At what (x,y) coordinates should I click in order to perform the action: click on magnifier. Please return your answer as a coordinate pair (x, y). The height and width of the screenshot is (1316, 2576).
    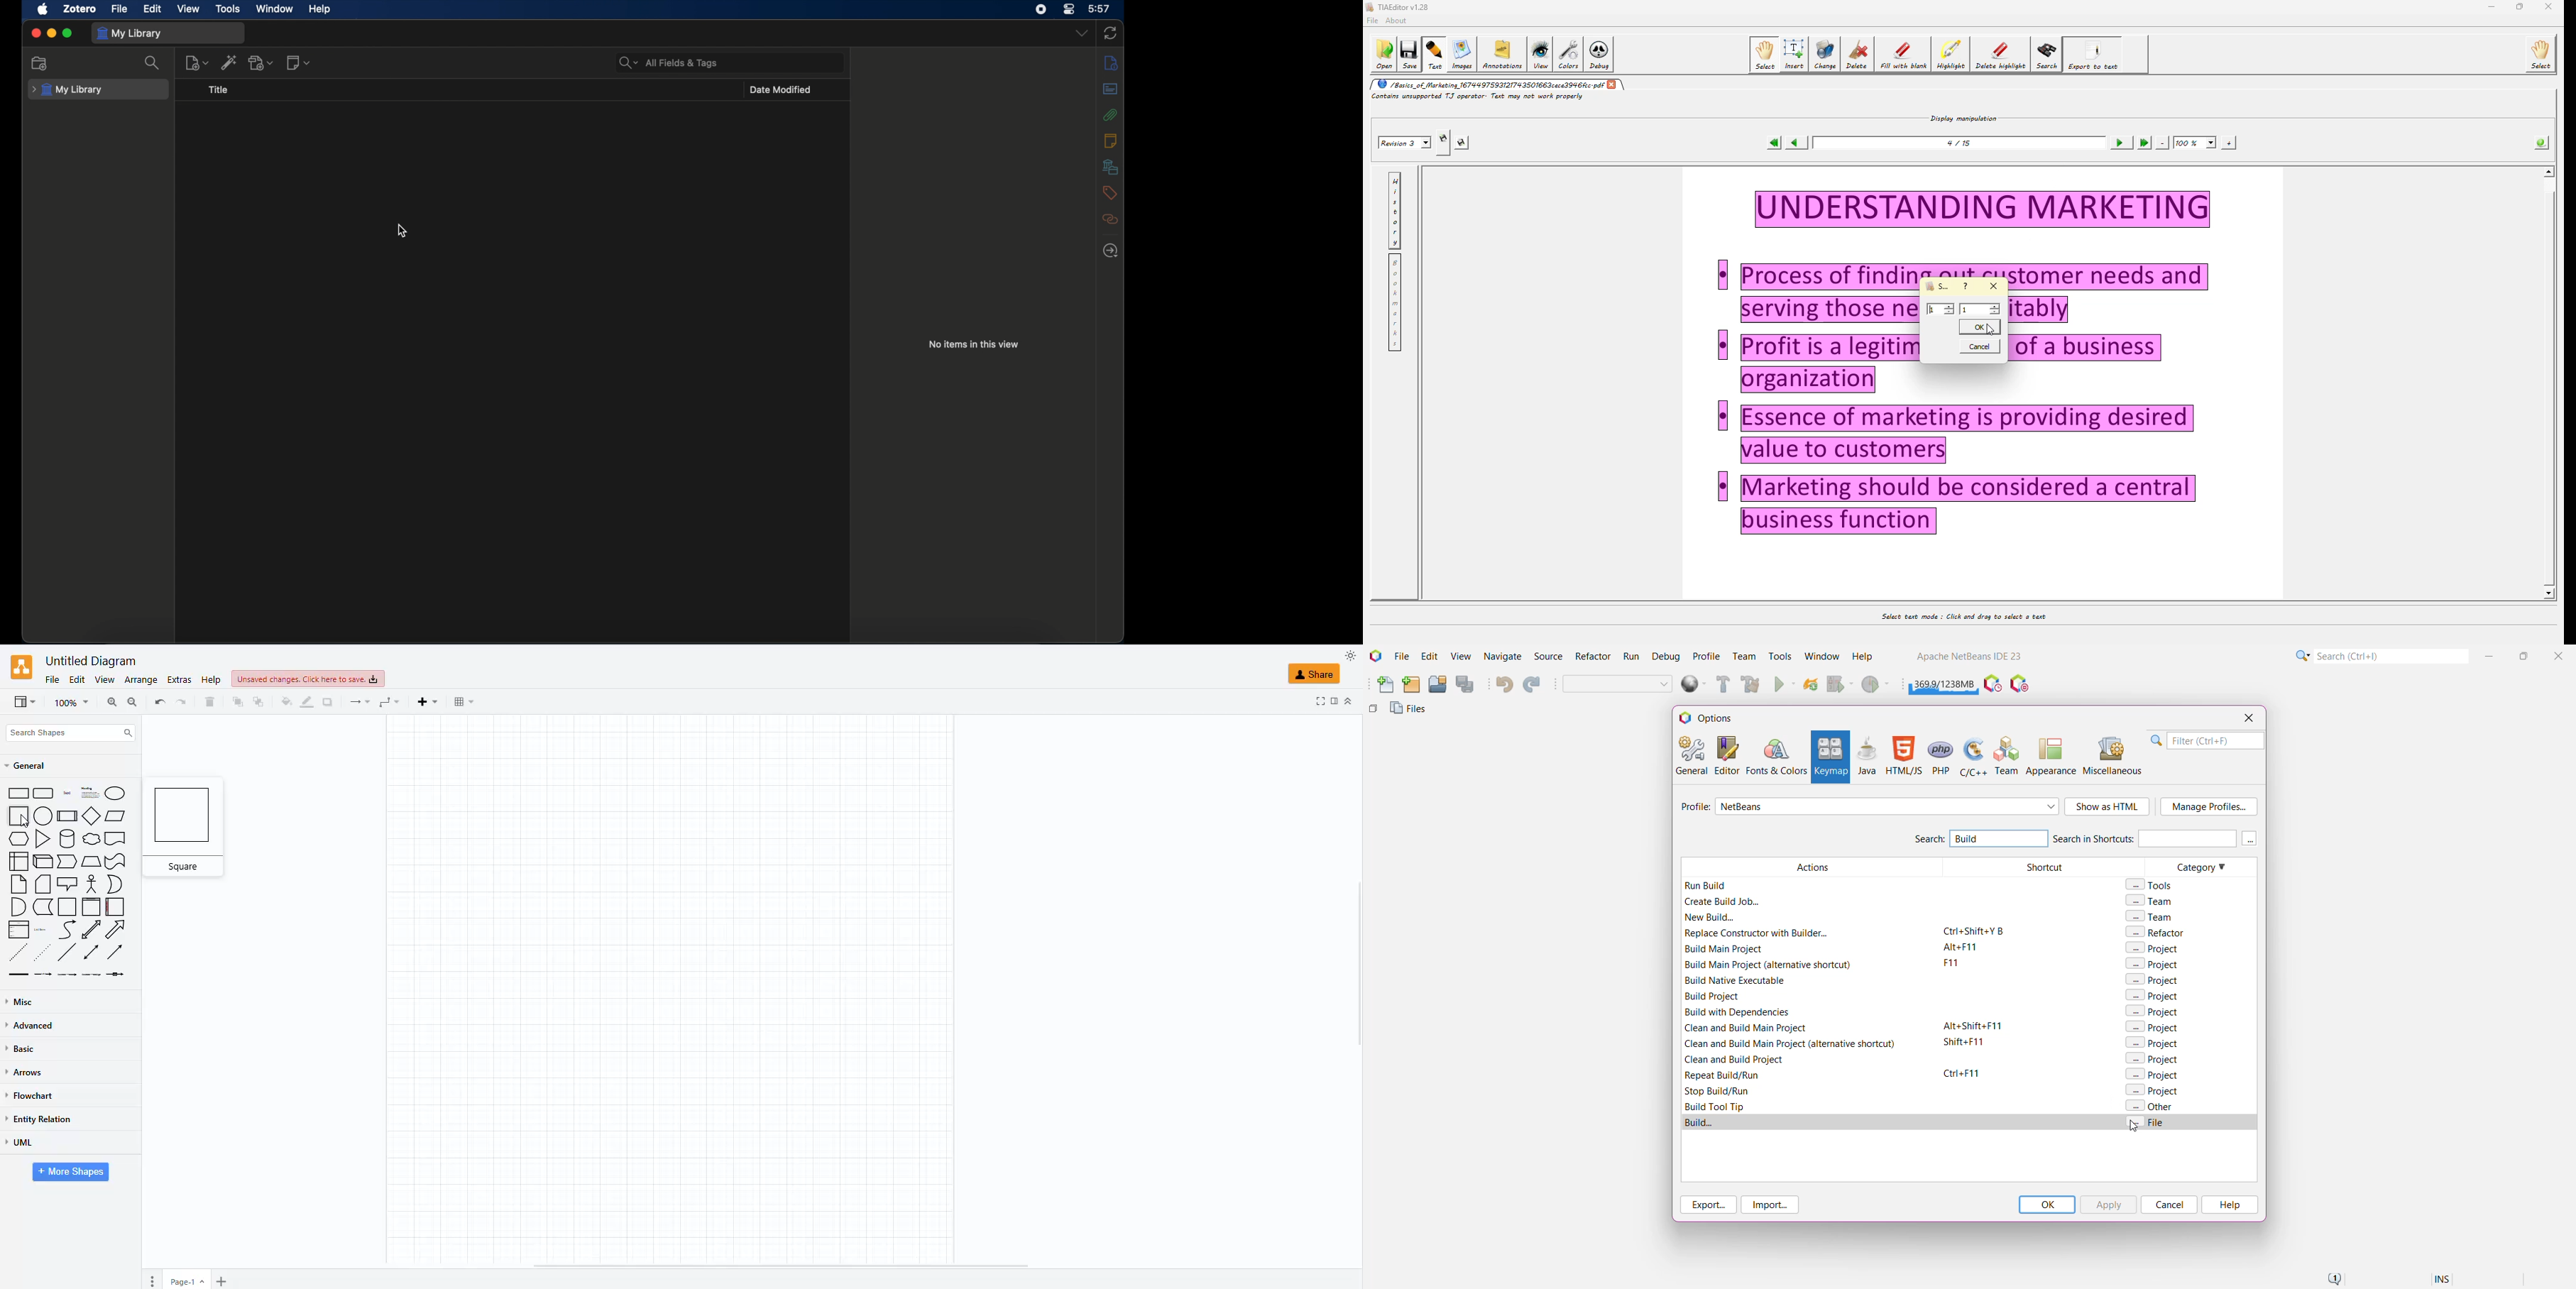
    Looking at the image, I should click on (70, 706).